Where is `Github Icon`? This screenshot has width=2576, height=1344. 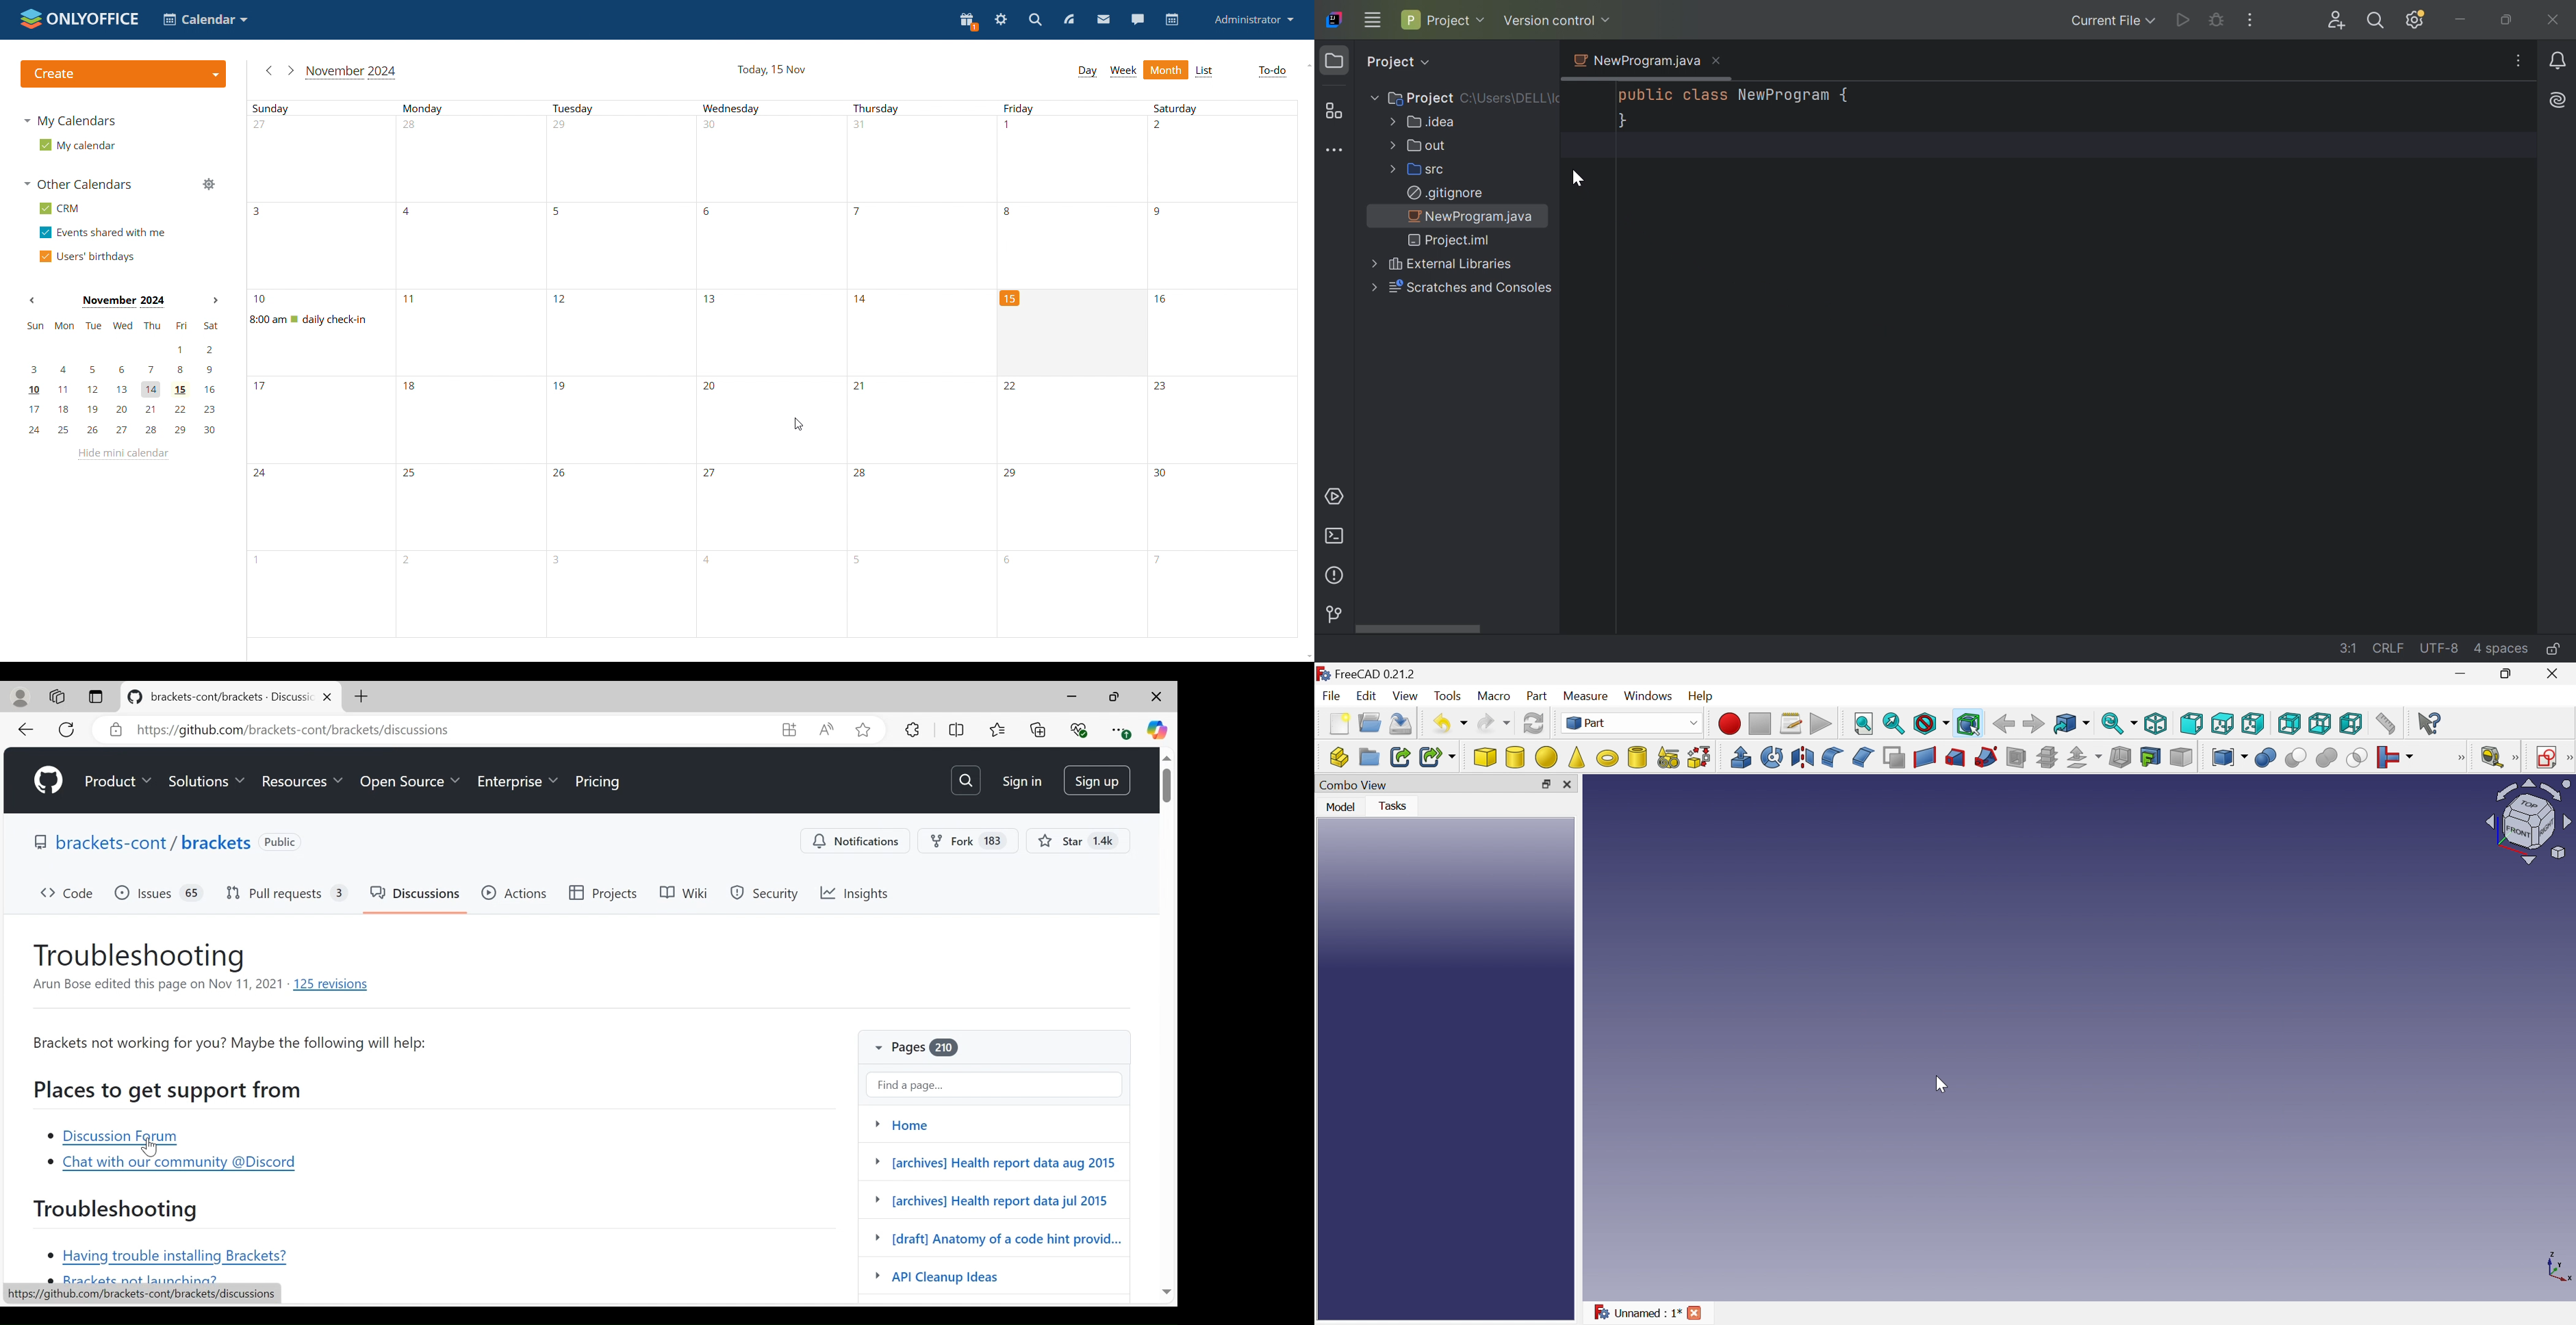 Github Icon is located at coordinates (50, 780).